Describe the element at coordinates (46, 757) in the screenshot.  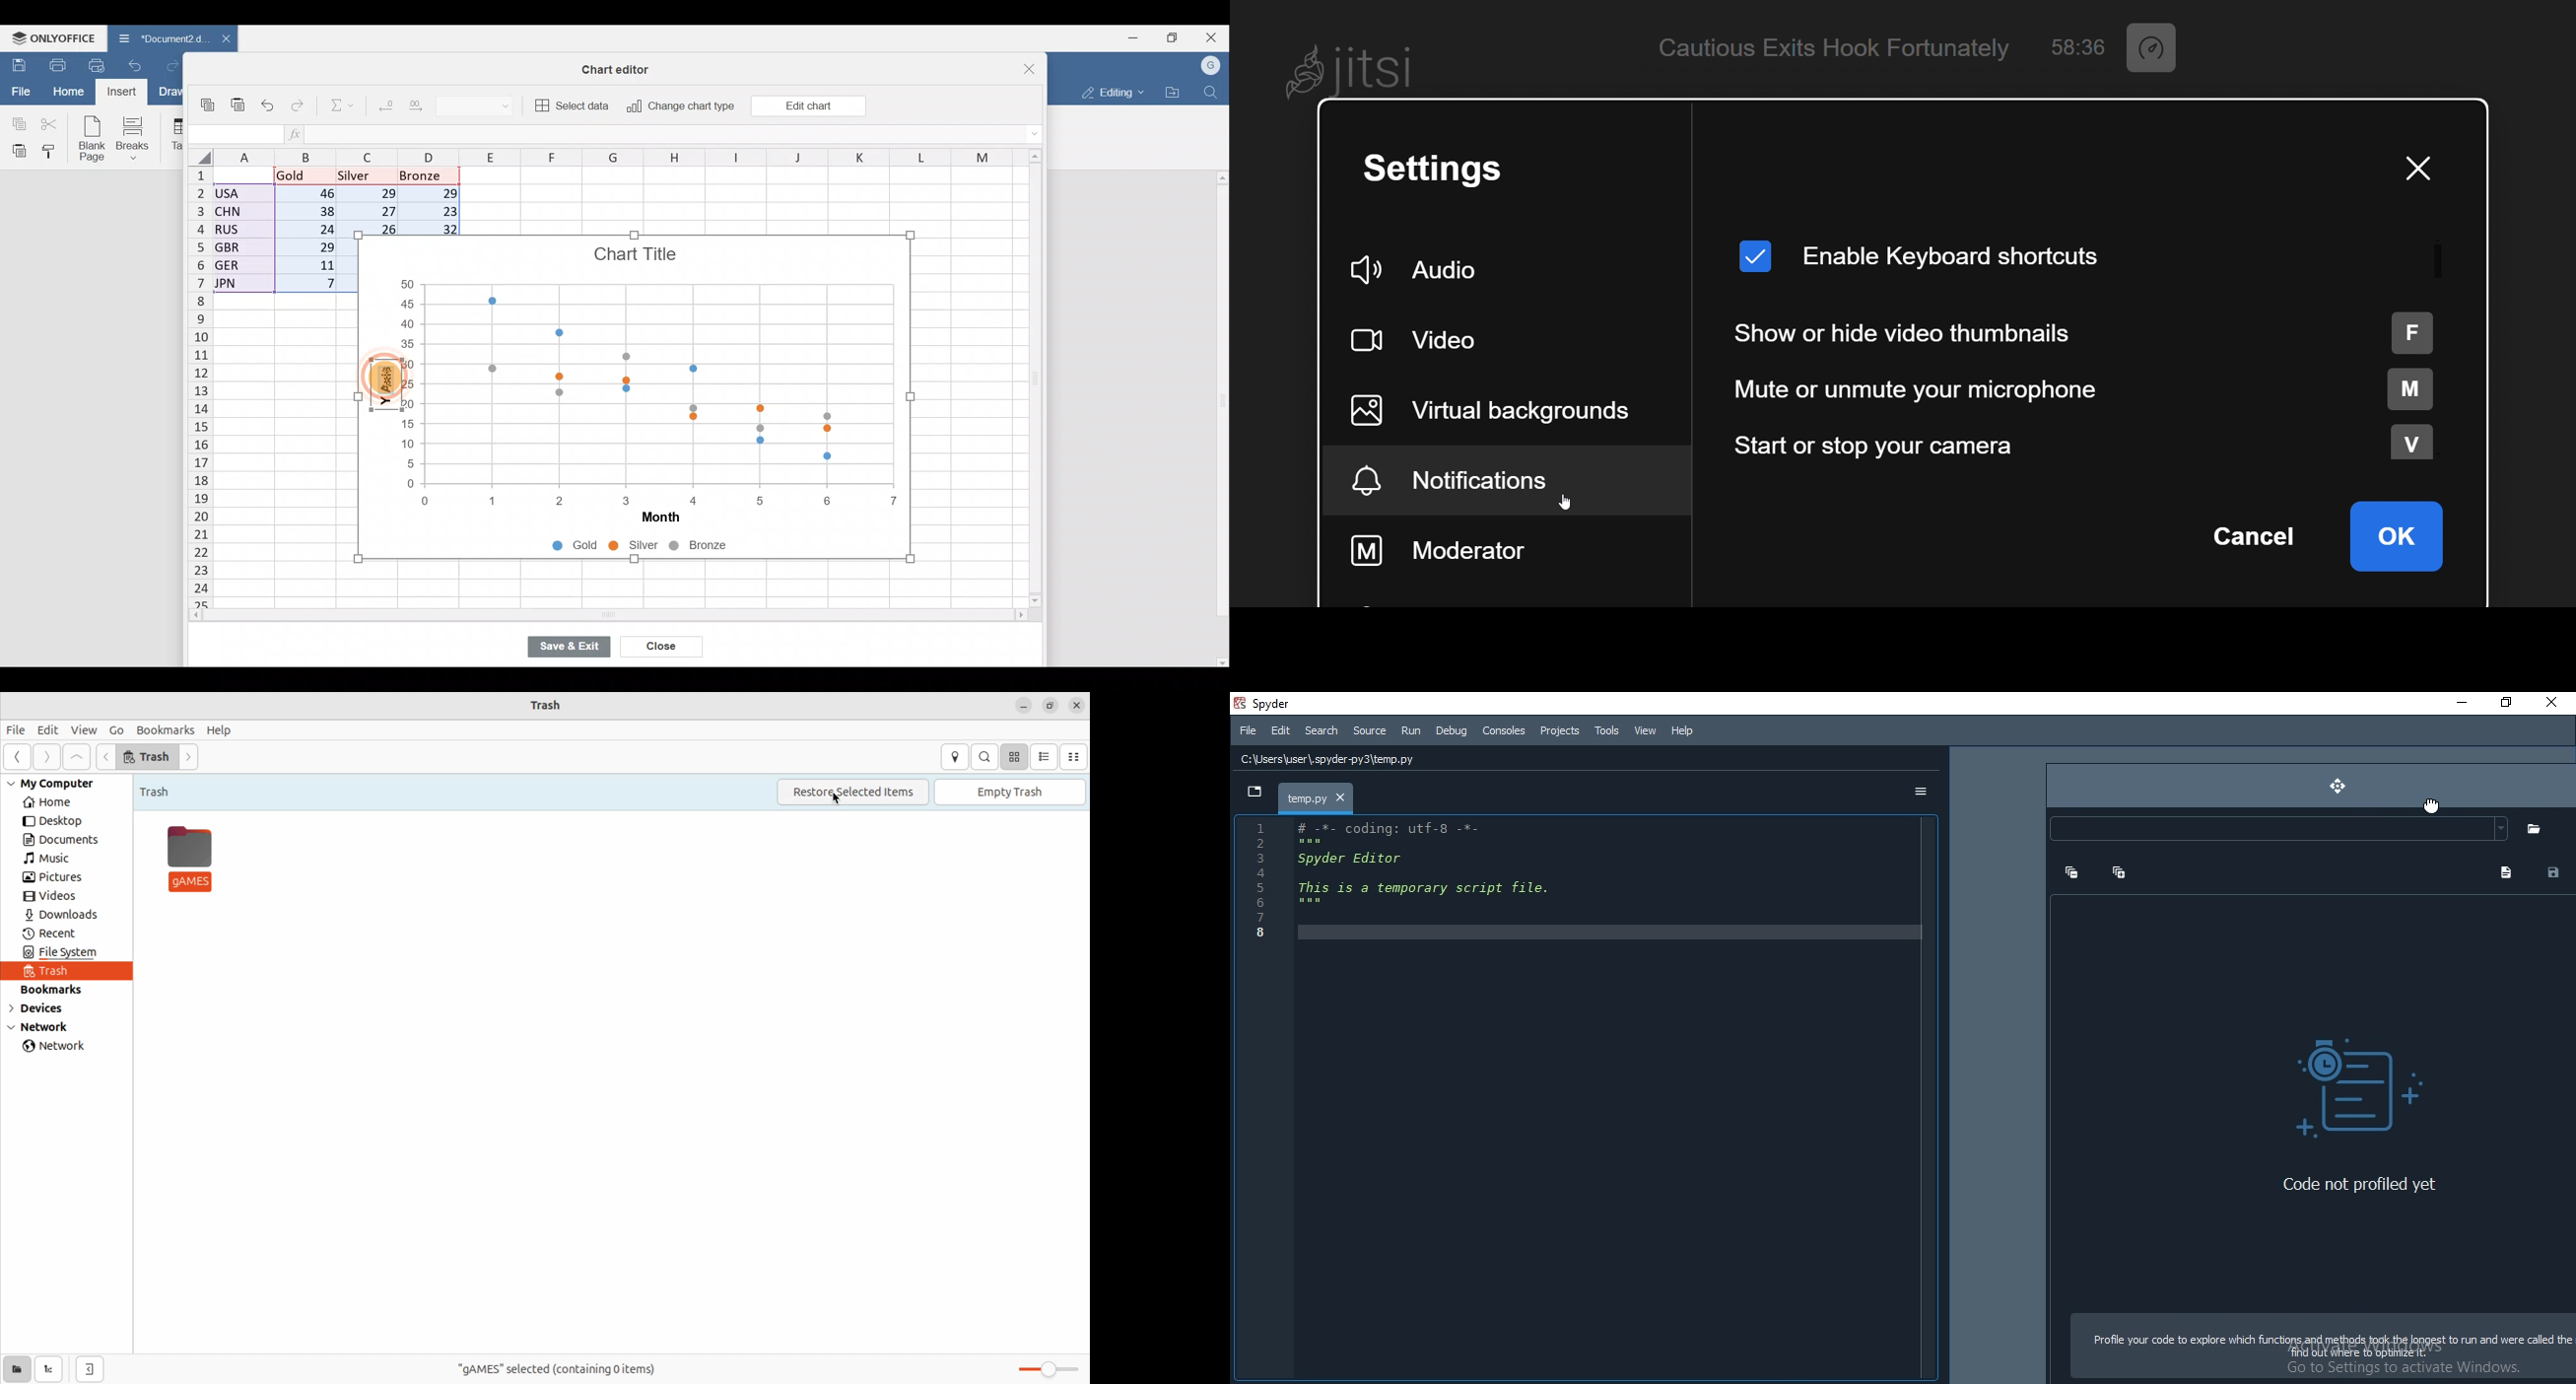
I see `next` at that location.